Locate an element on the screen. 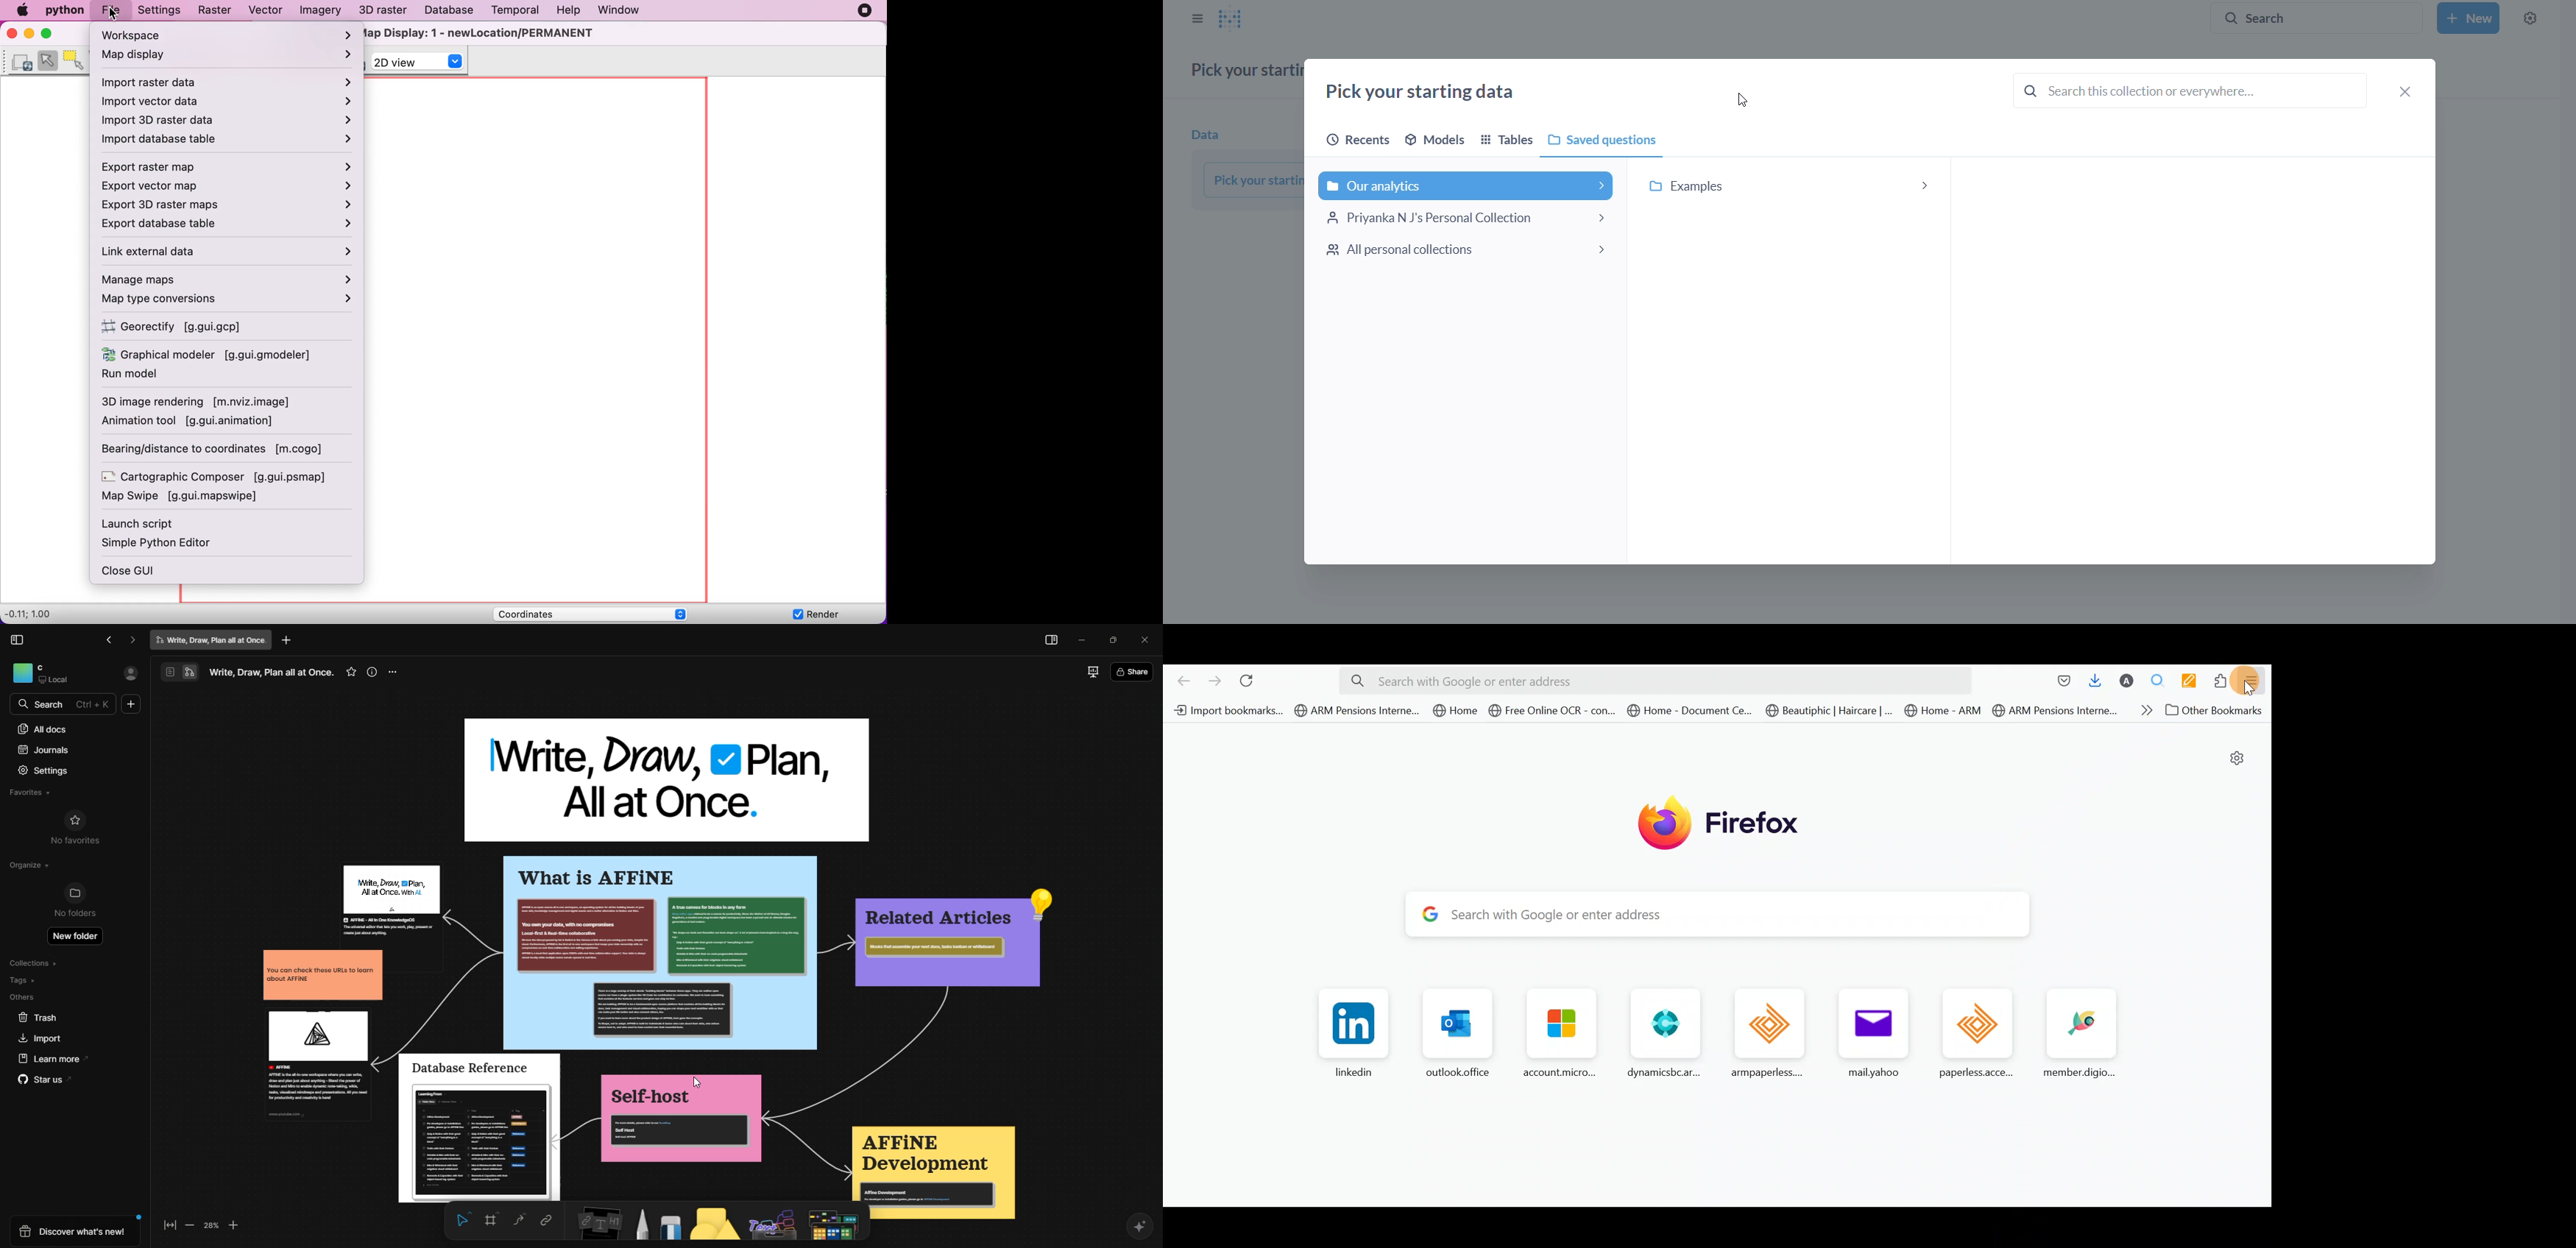 Image resolution: width=2576 pixels, height=1260 pixels. pick your starting data is located at coordinates (1426, 93).